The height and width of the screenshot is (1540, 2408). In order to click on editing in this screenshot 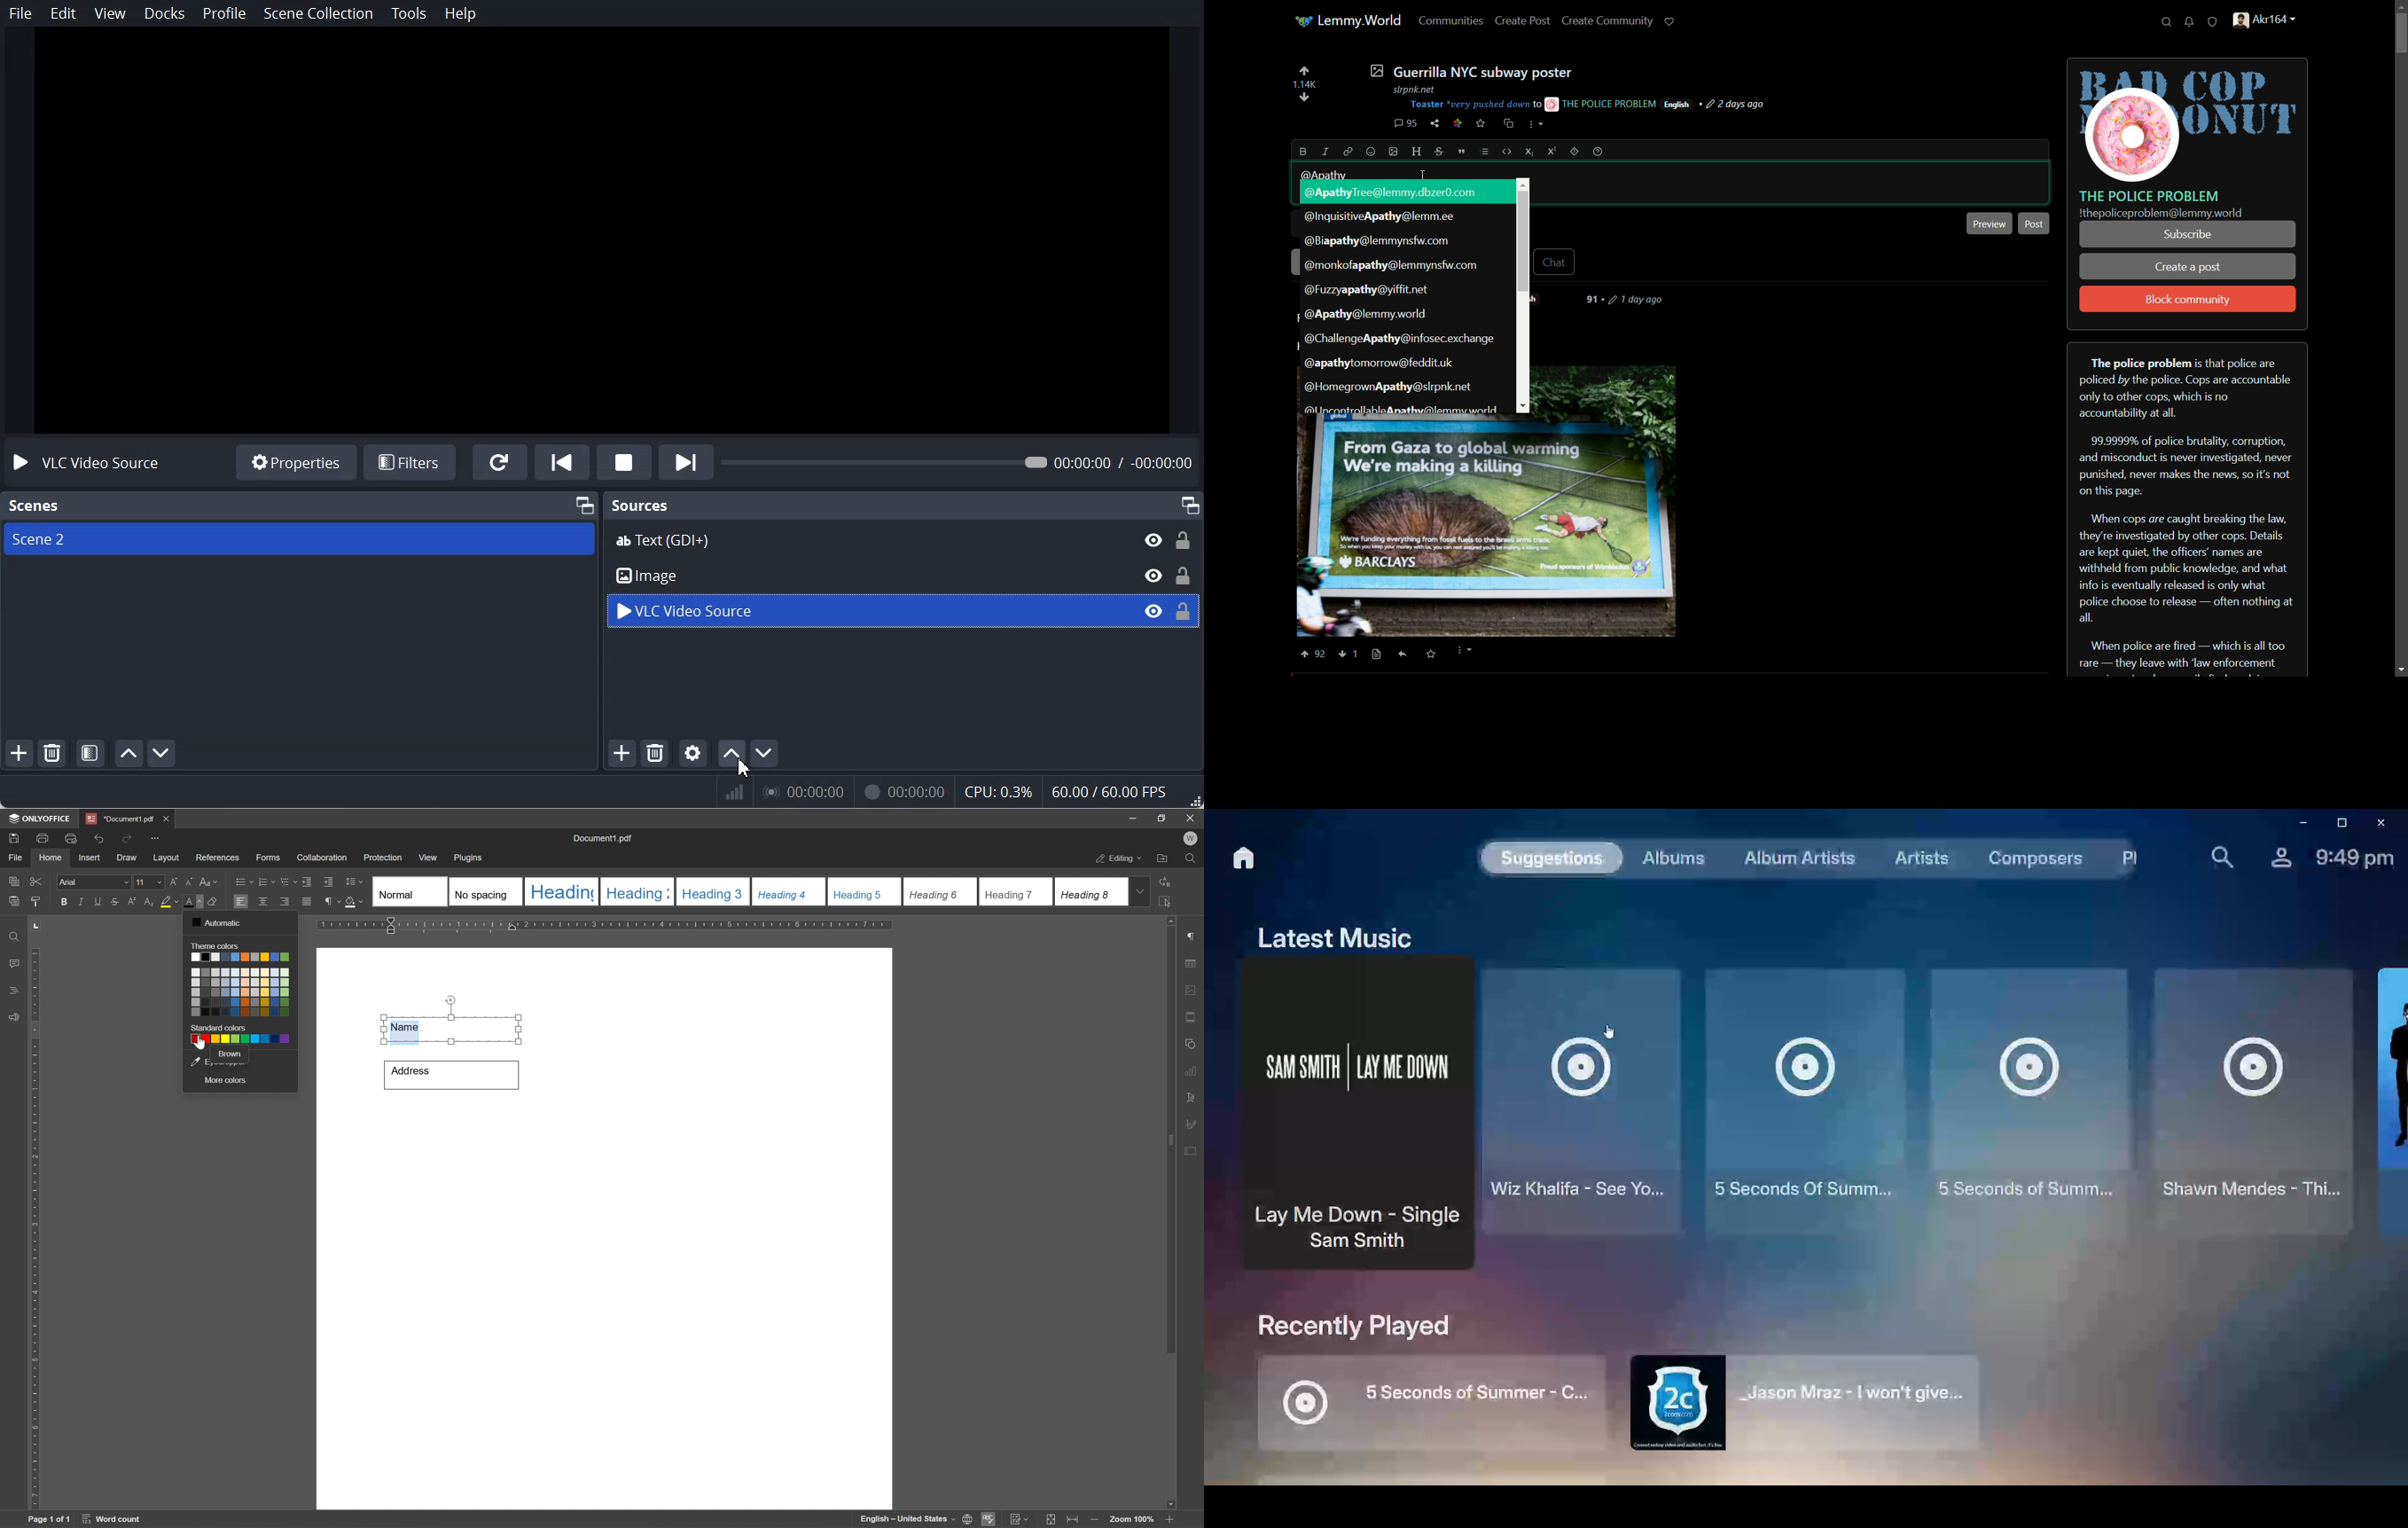, I will do `click(1115, 859)`.